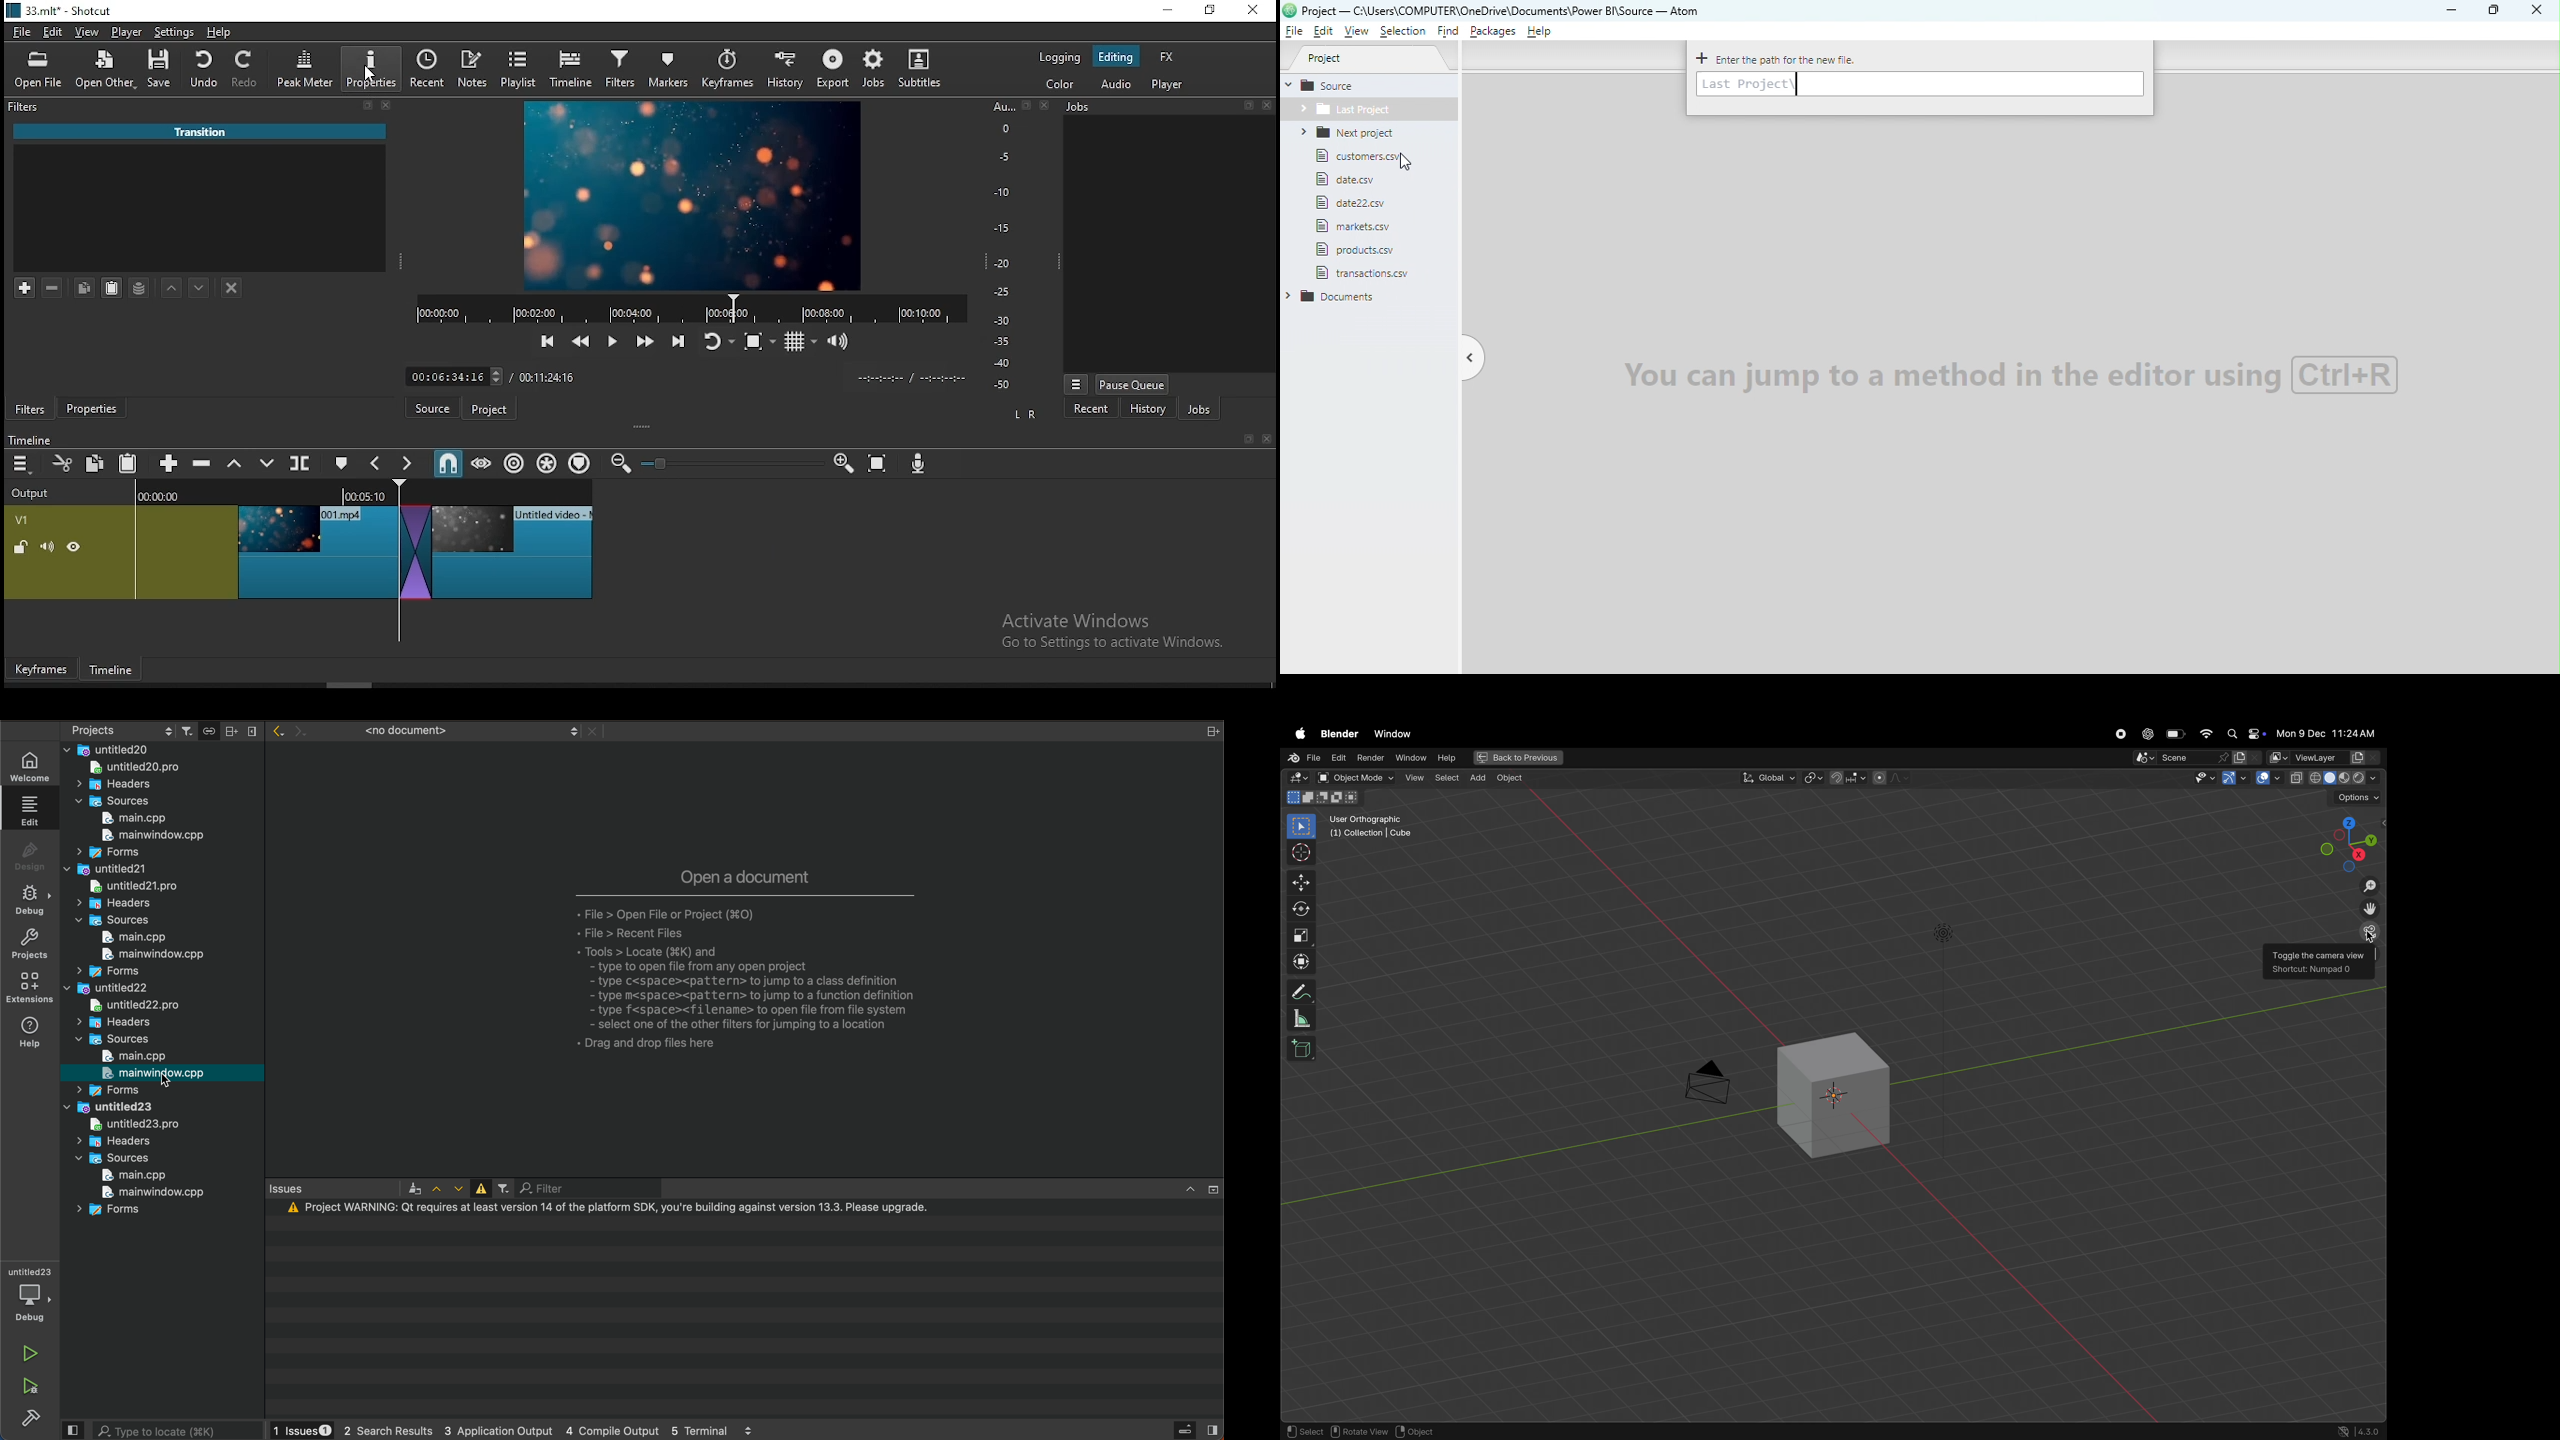  I want to click on skip to previous point, so click(545, 342).